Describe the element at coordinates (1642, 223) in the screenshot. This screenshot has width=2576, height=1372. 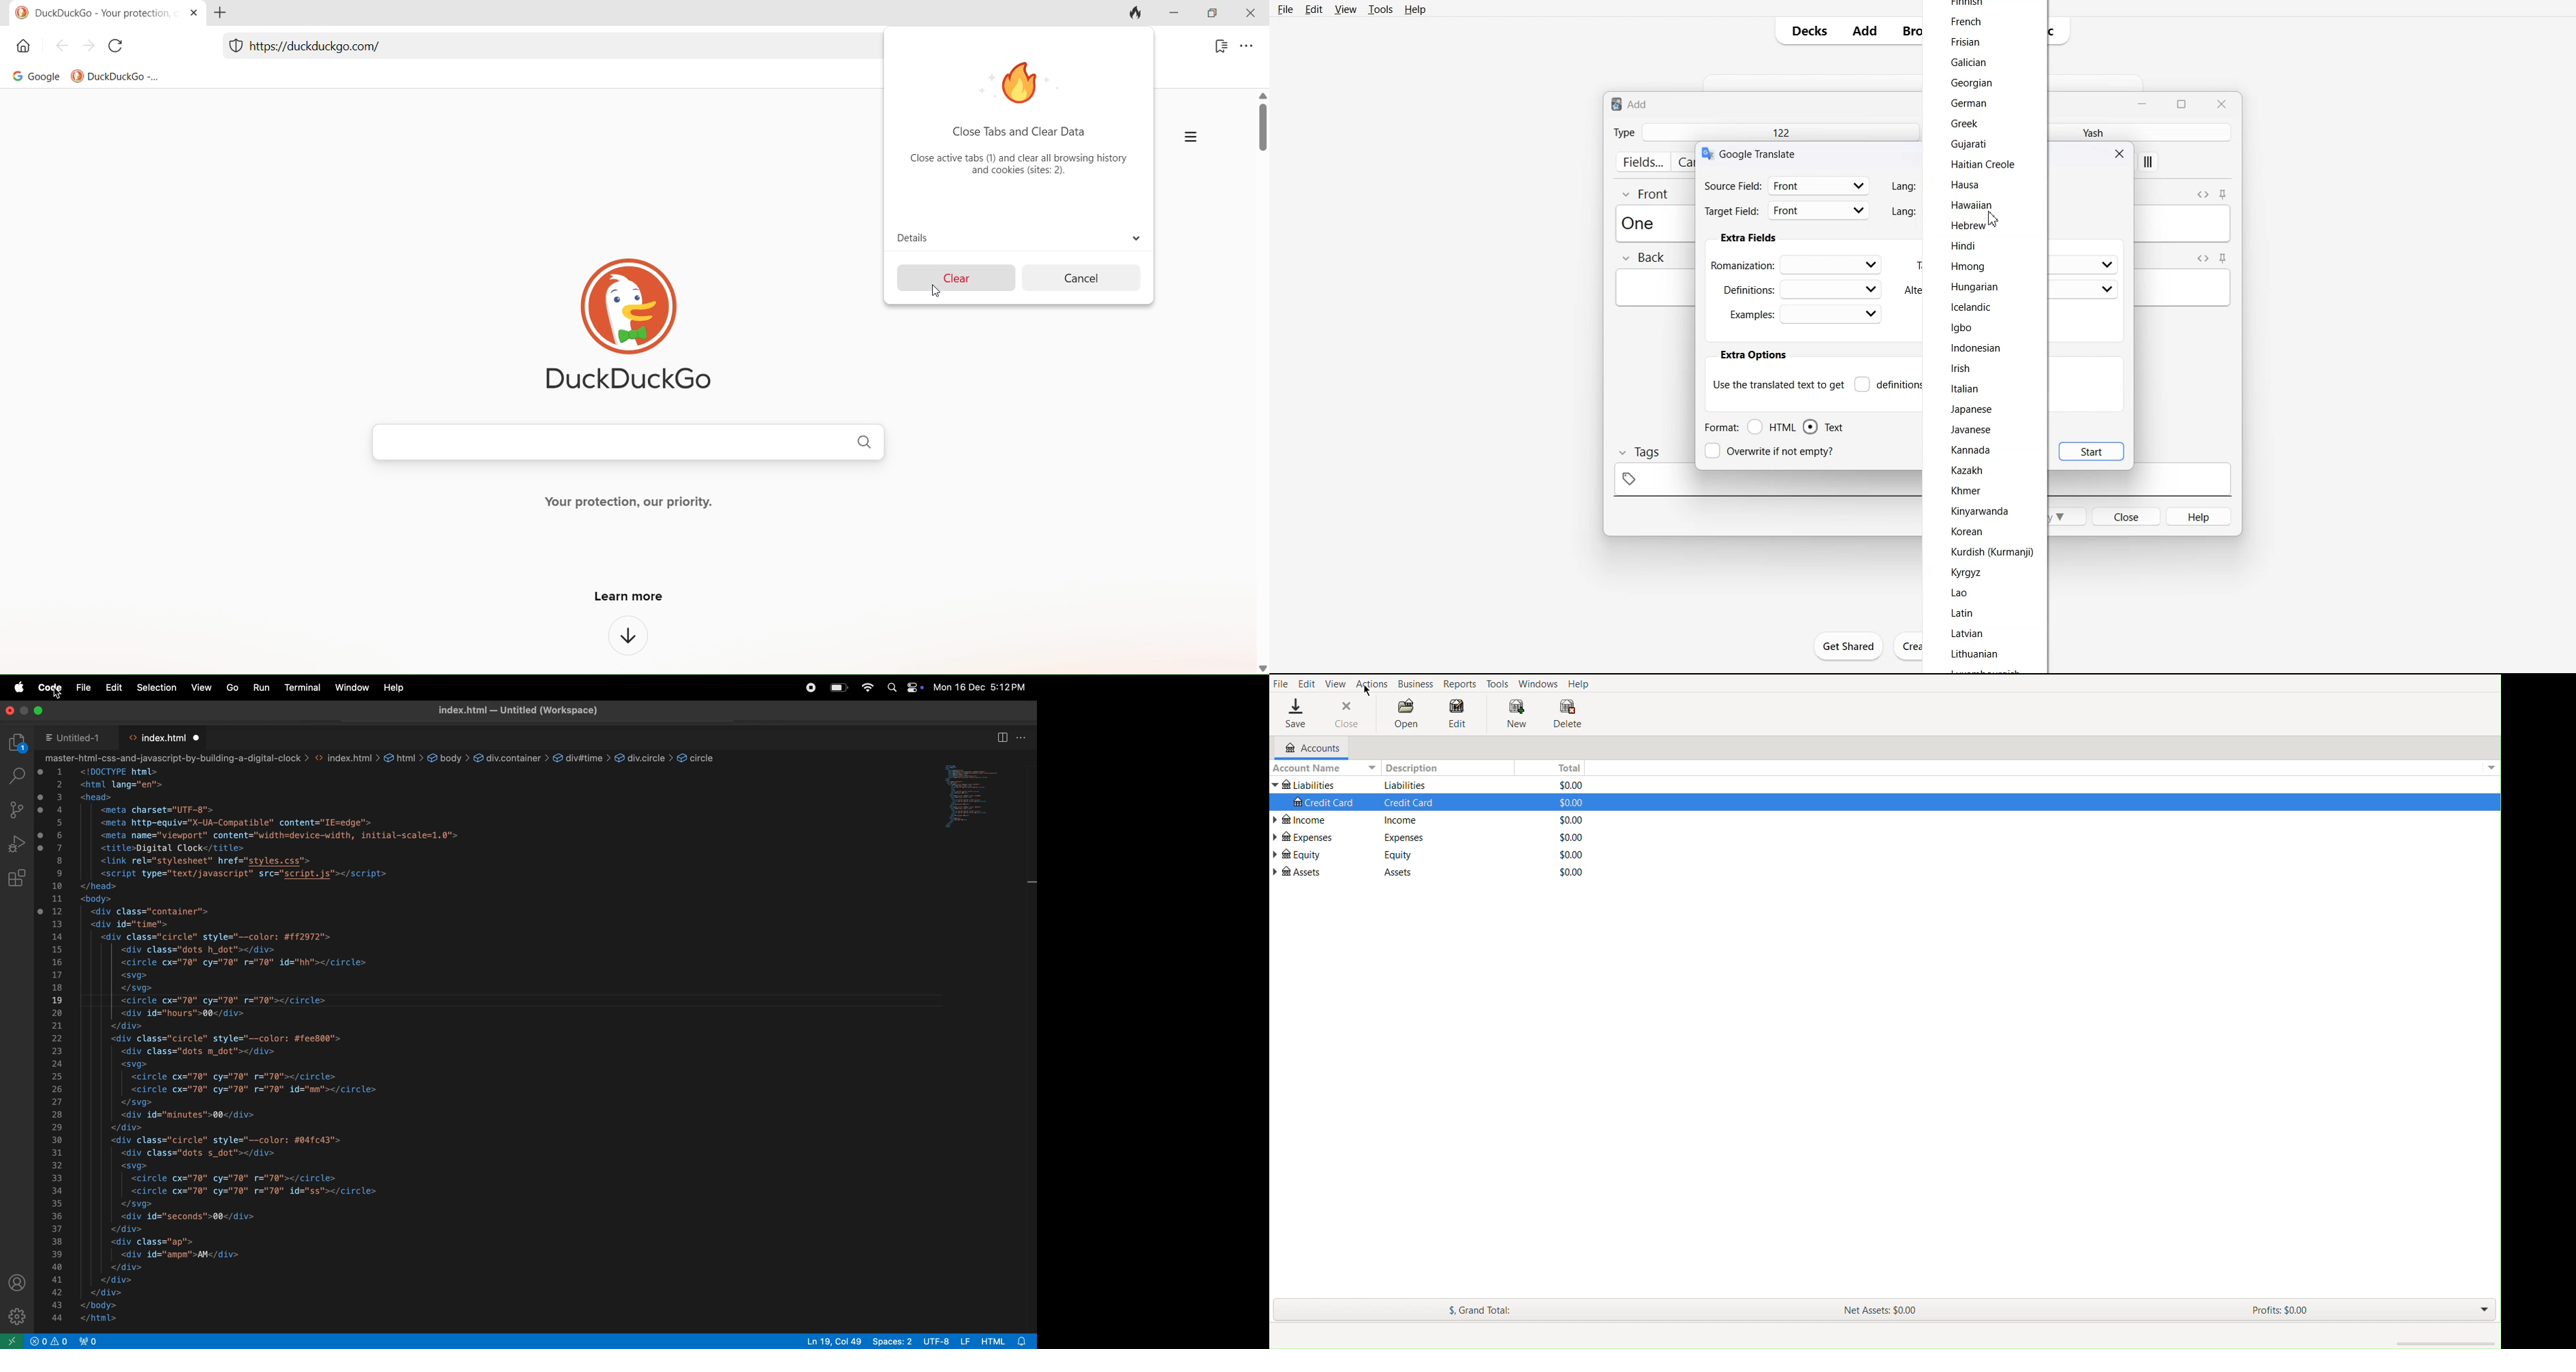
I see `Text` at that location.